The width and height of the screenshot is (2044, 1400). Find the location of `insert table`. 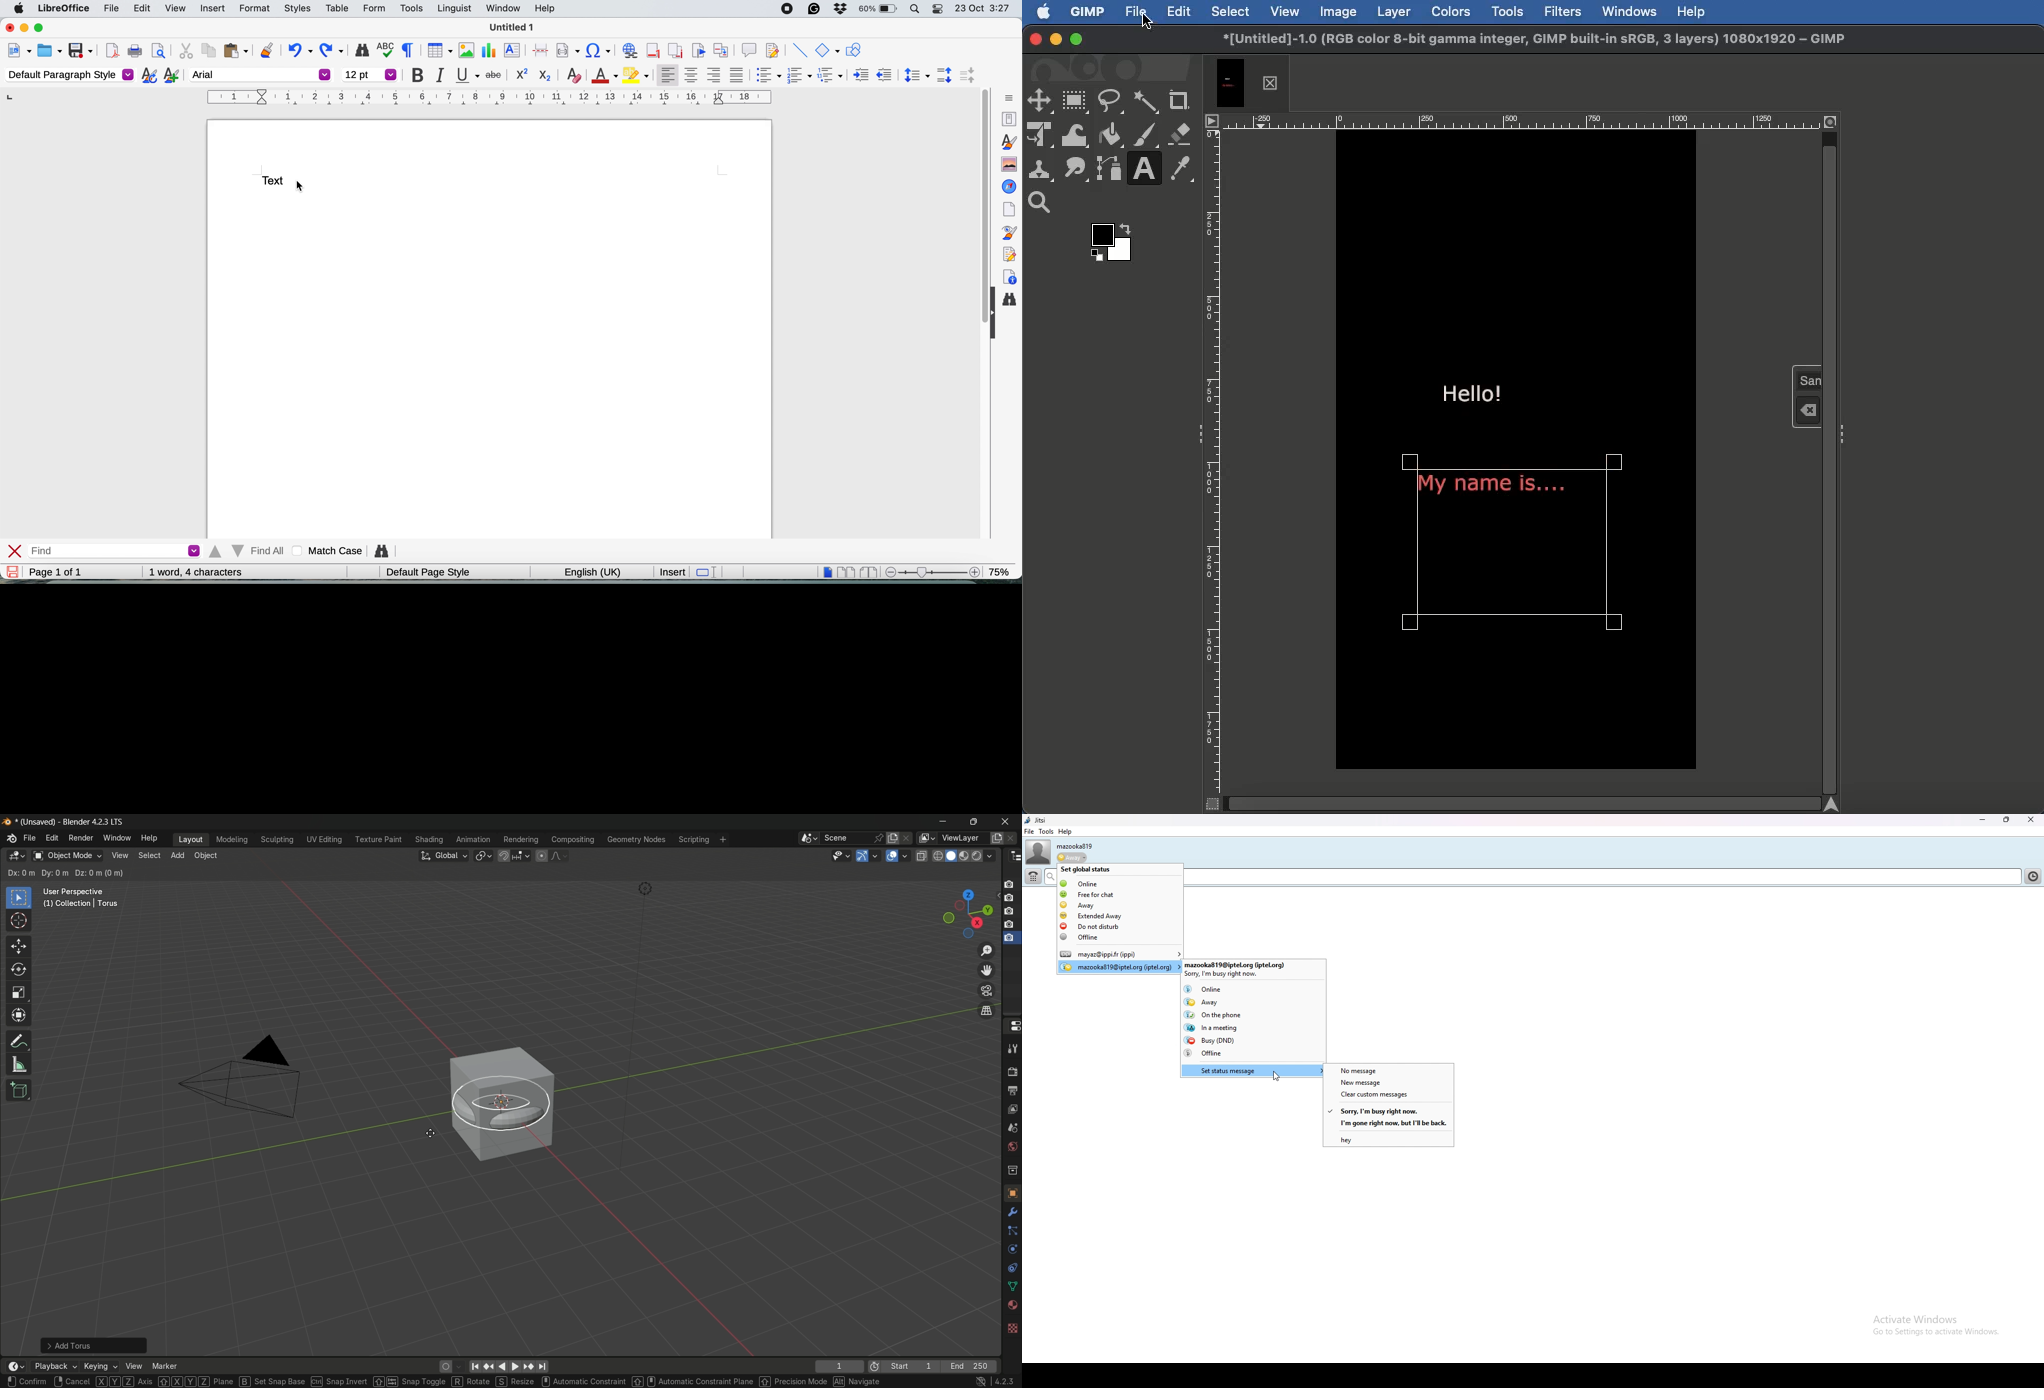

insert table is located at coordinates (438, 51).